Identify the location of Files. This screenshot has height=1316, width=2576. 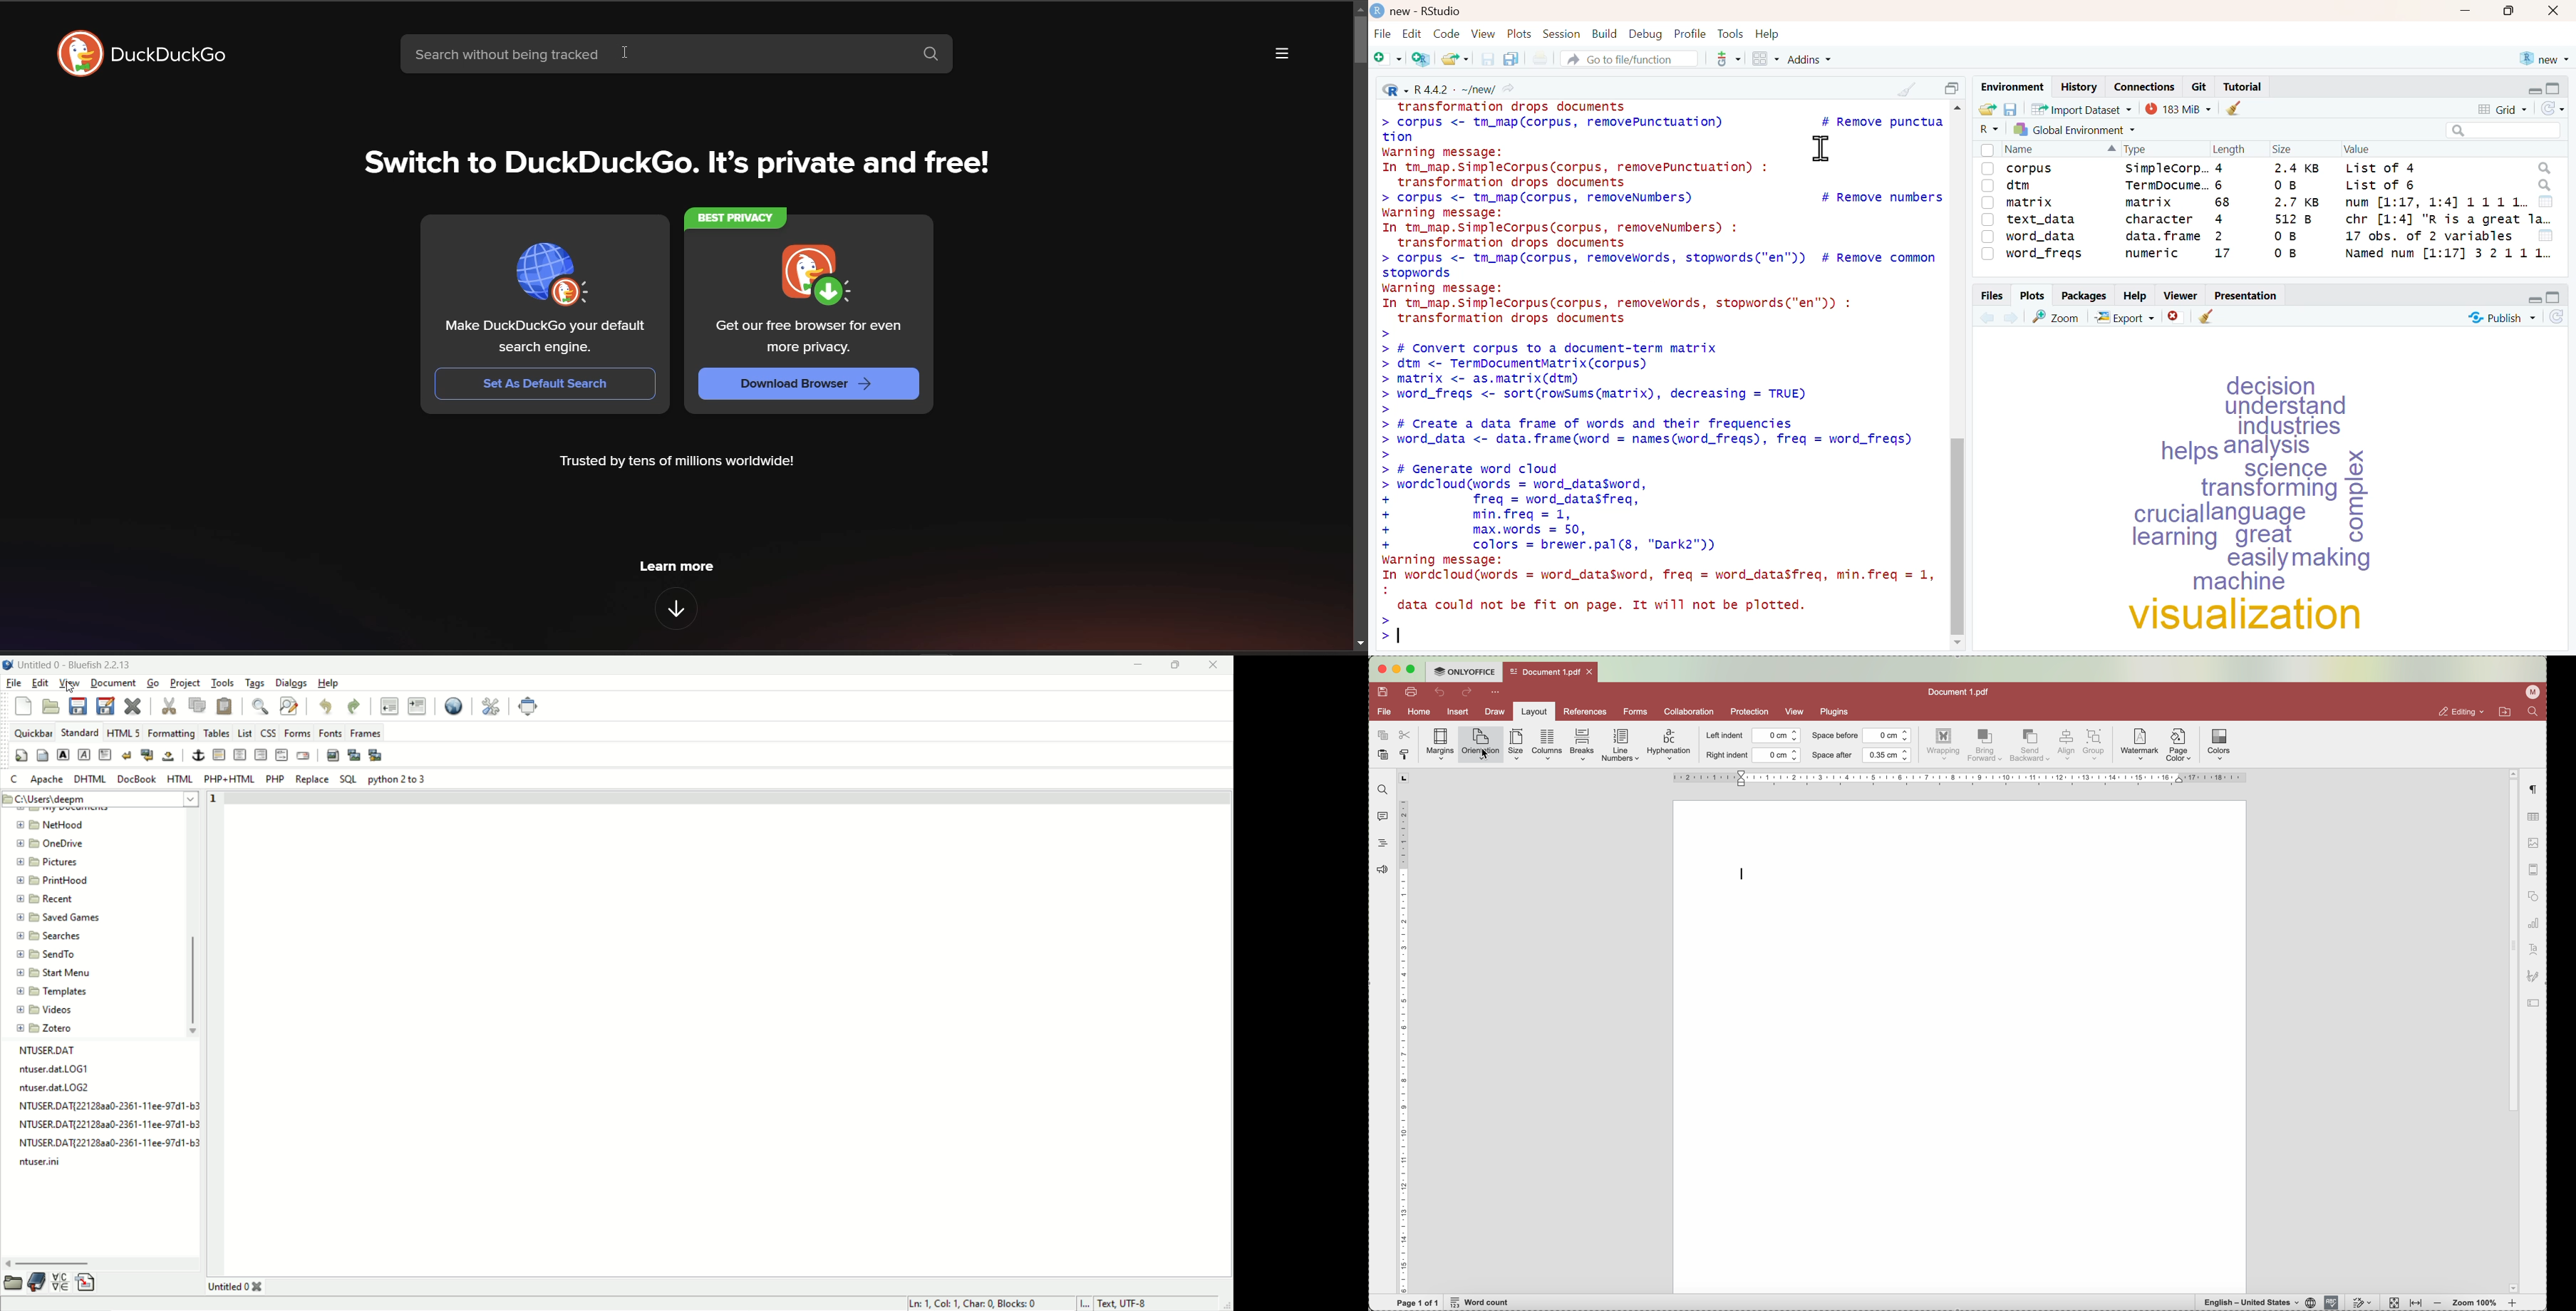
(1991, 296).